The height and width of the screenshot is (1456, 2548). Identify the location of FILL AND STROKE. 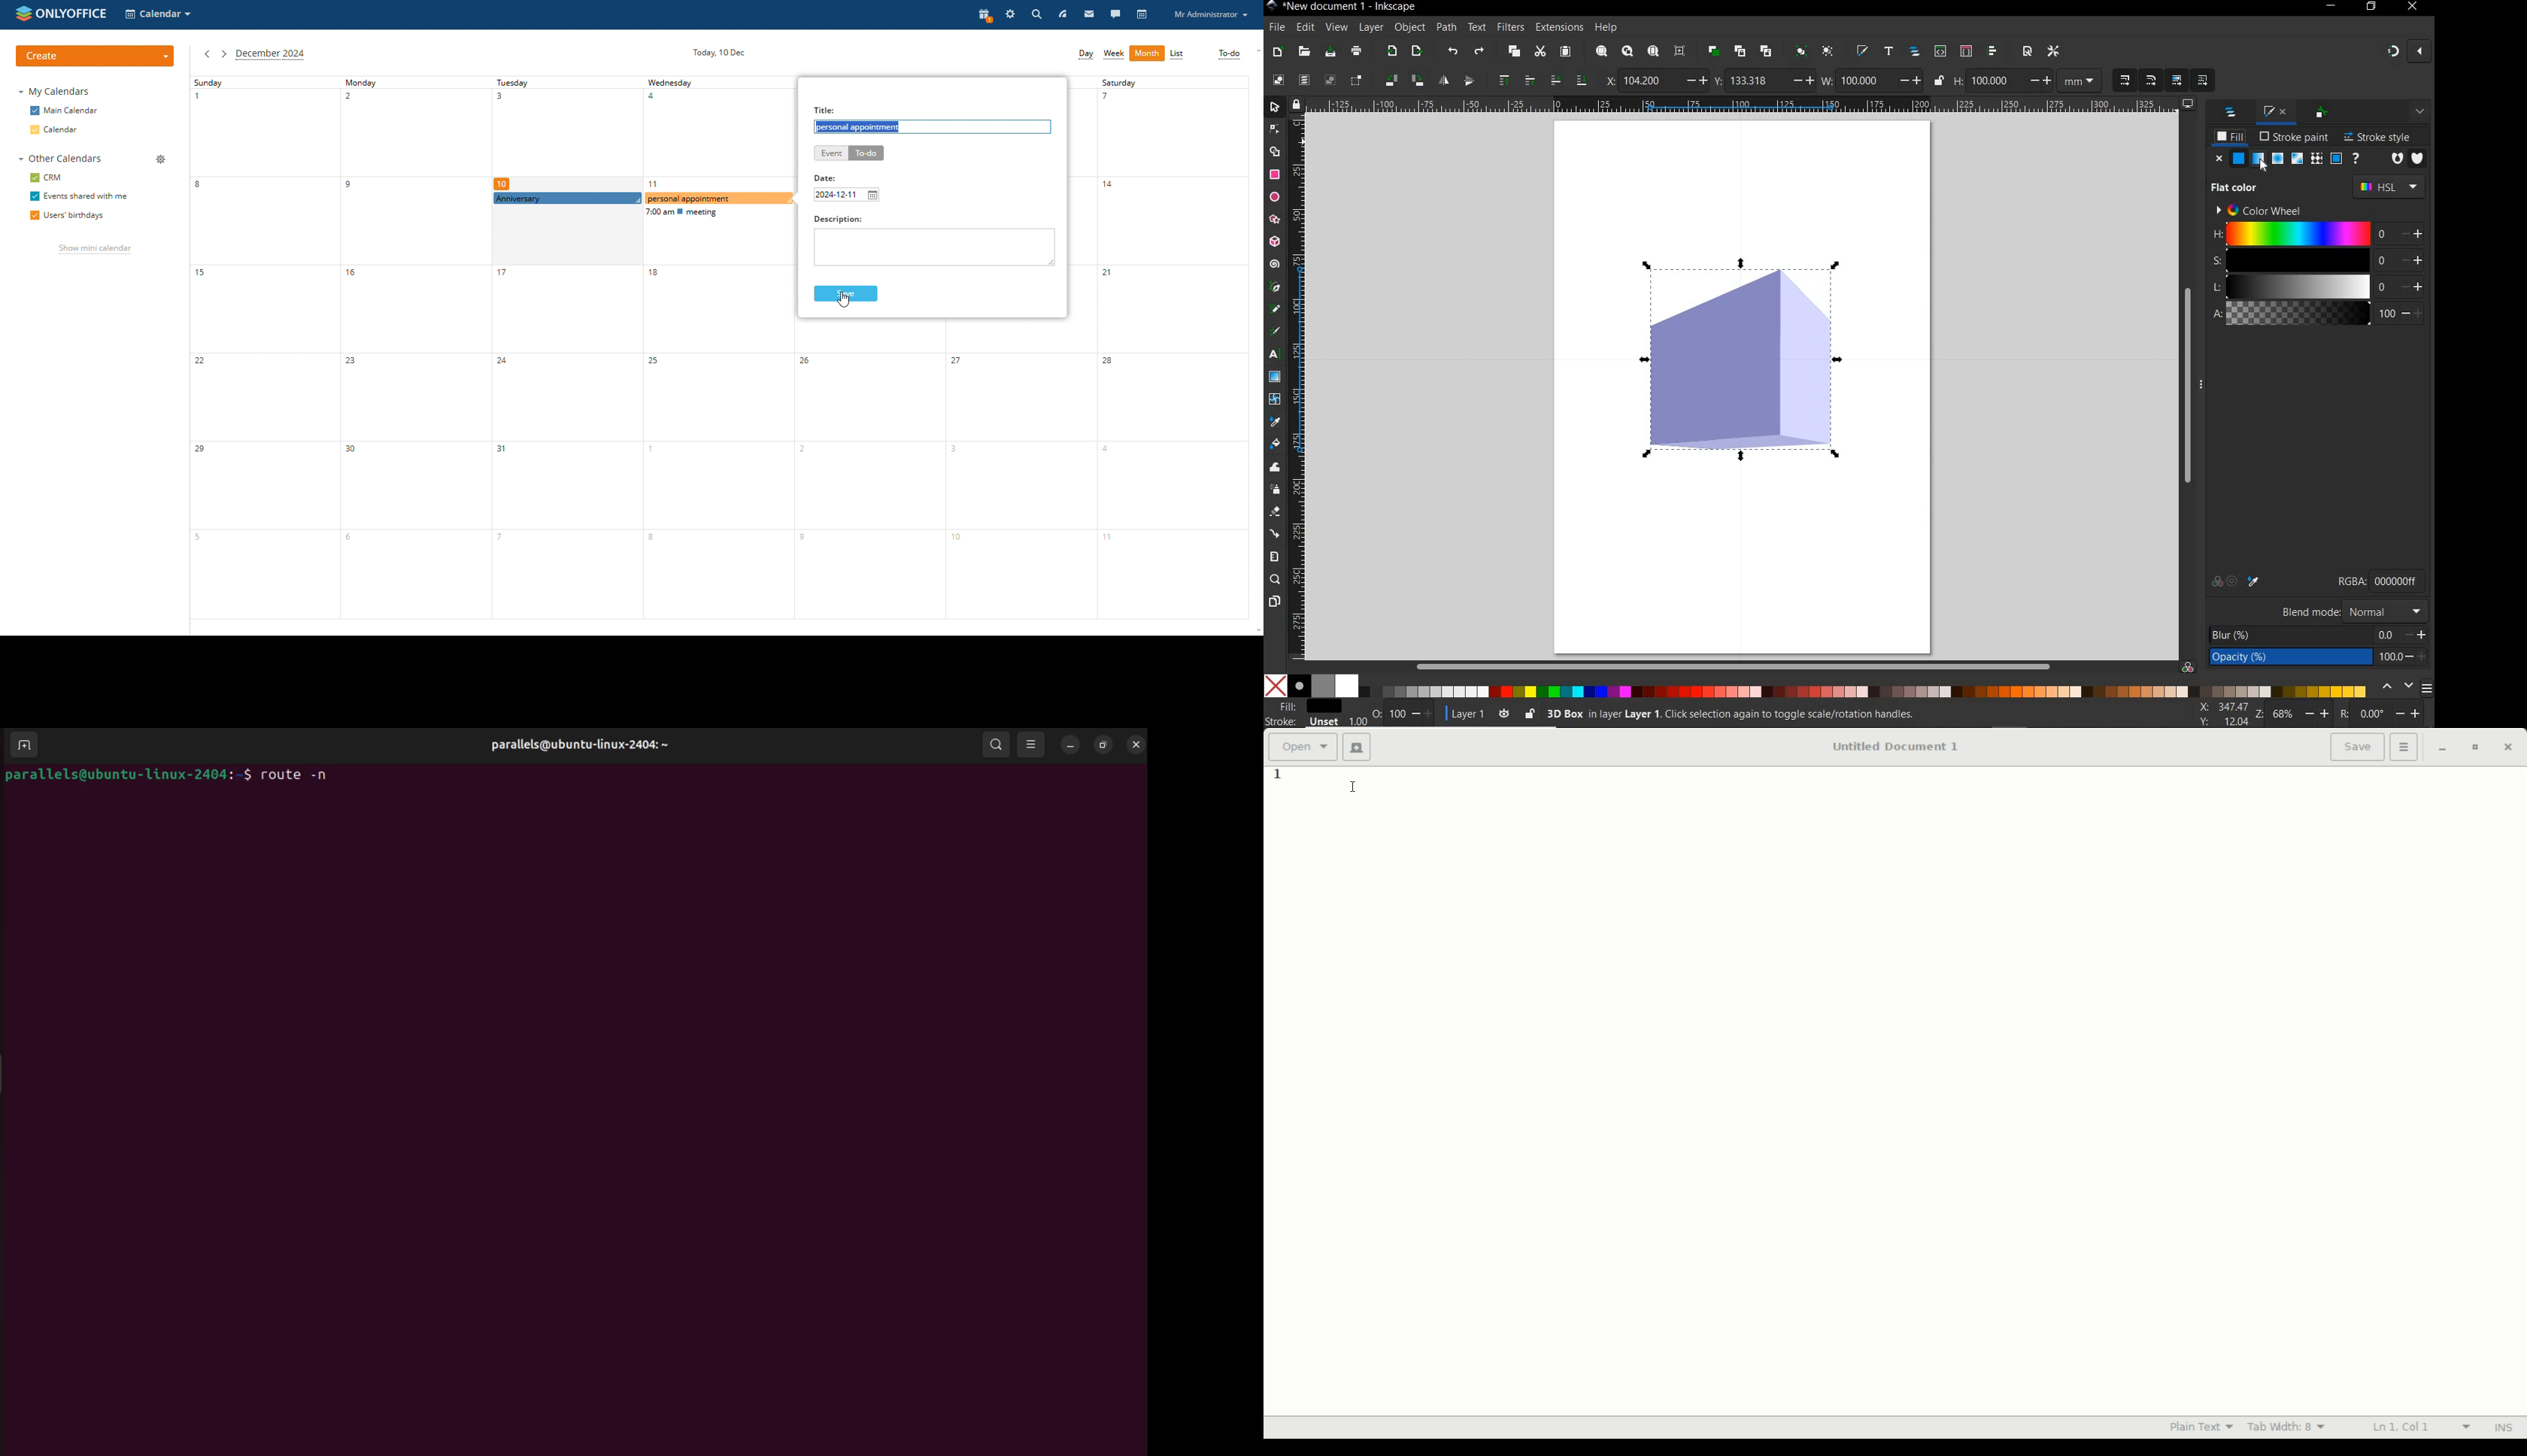
(2266, 110).